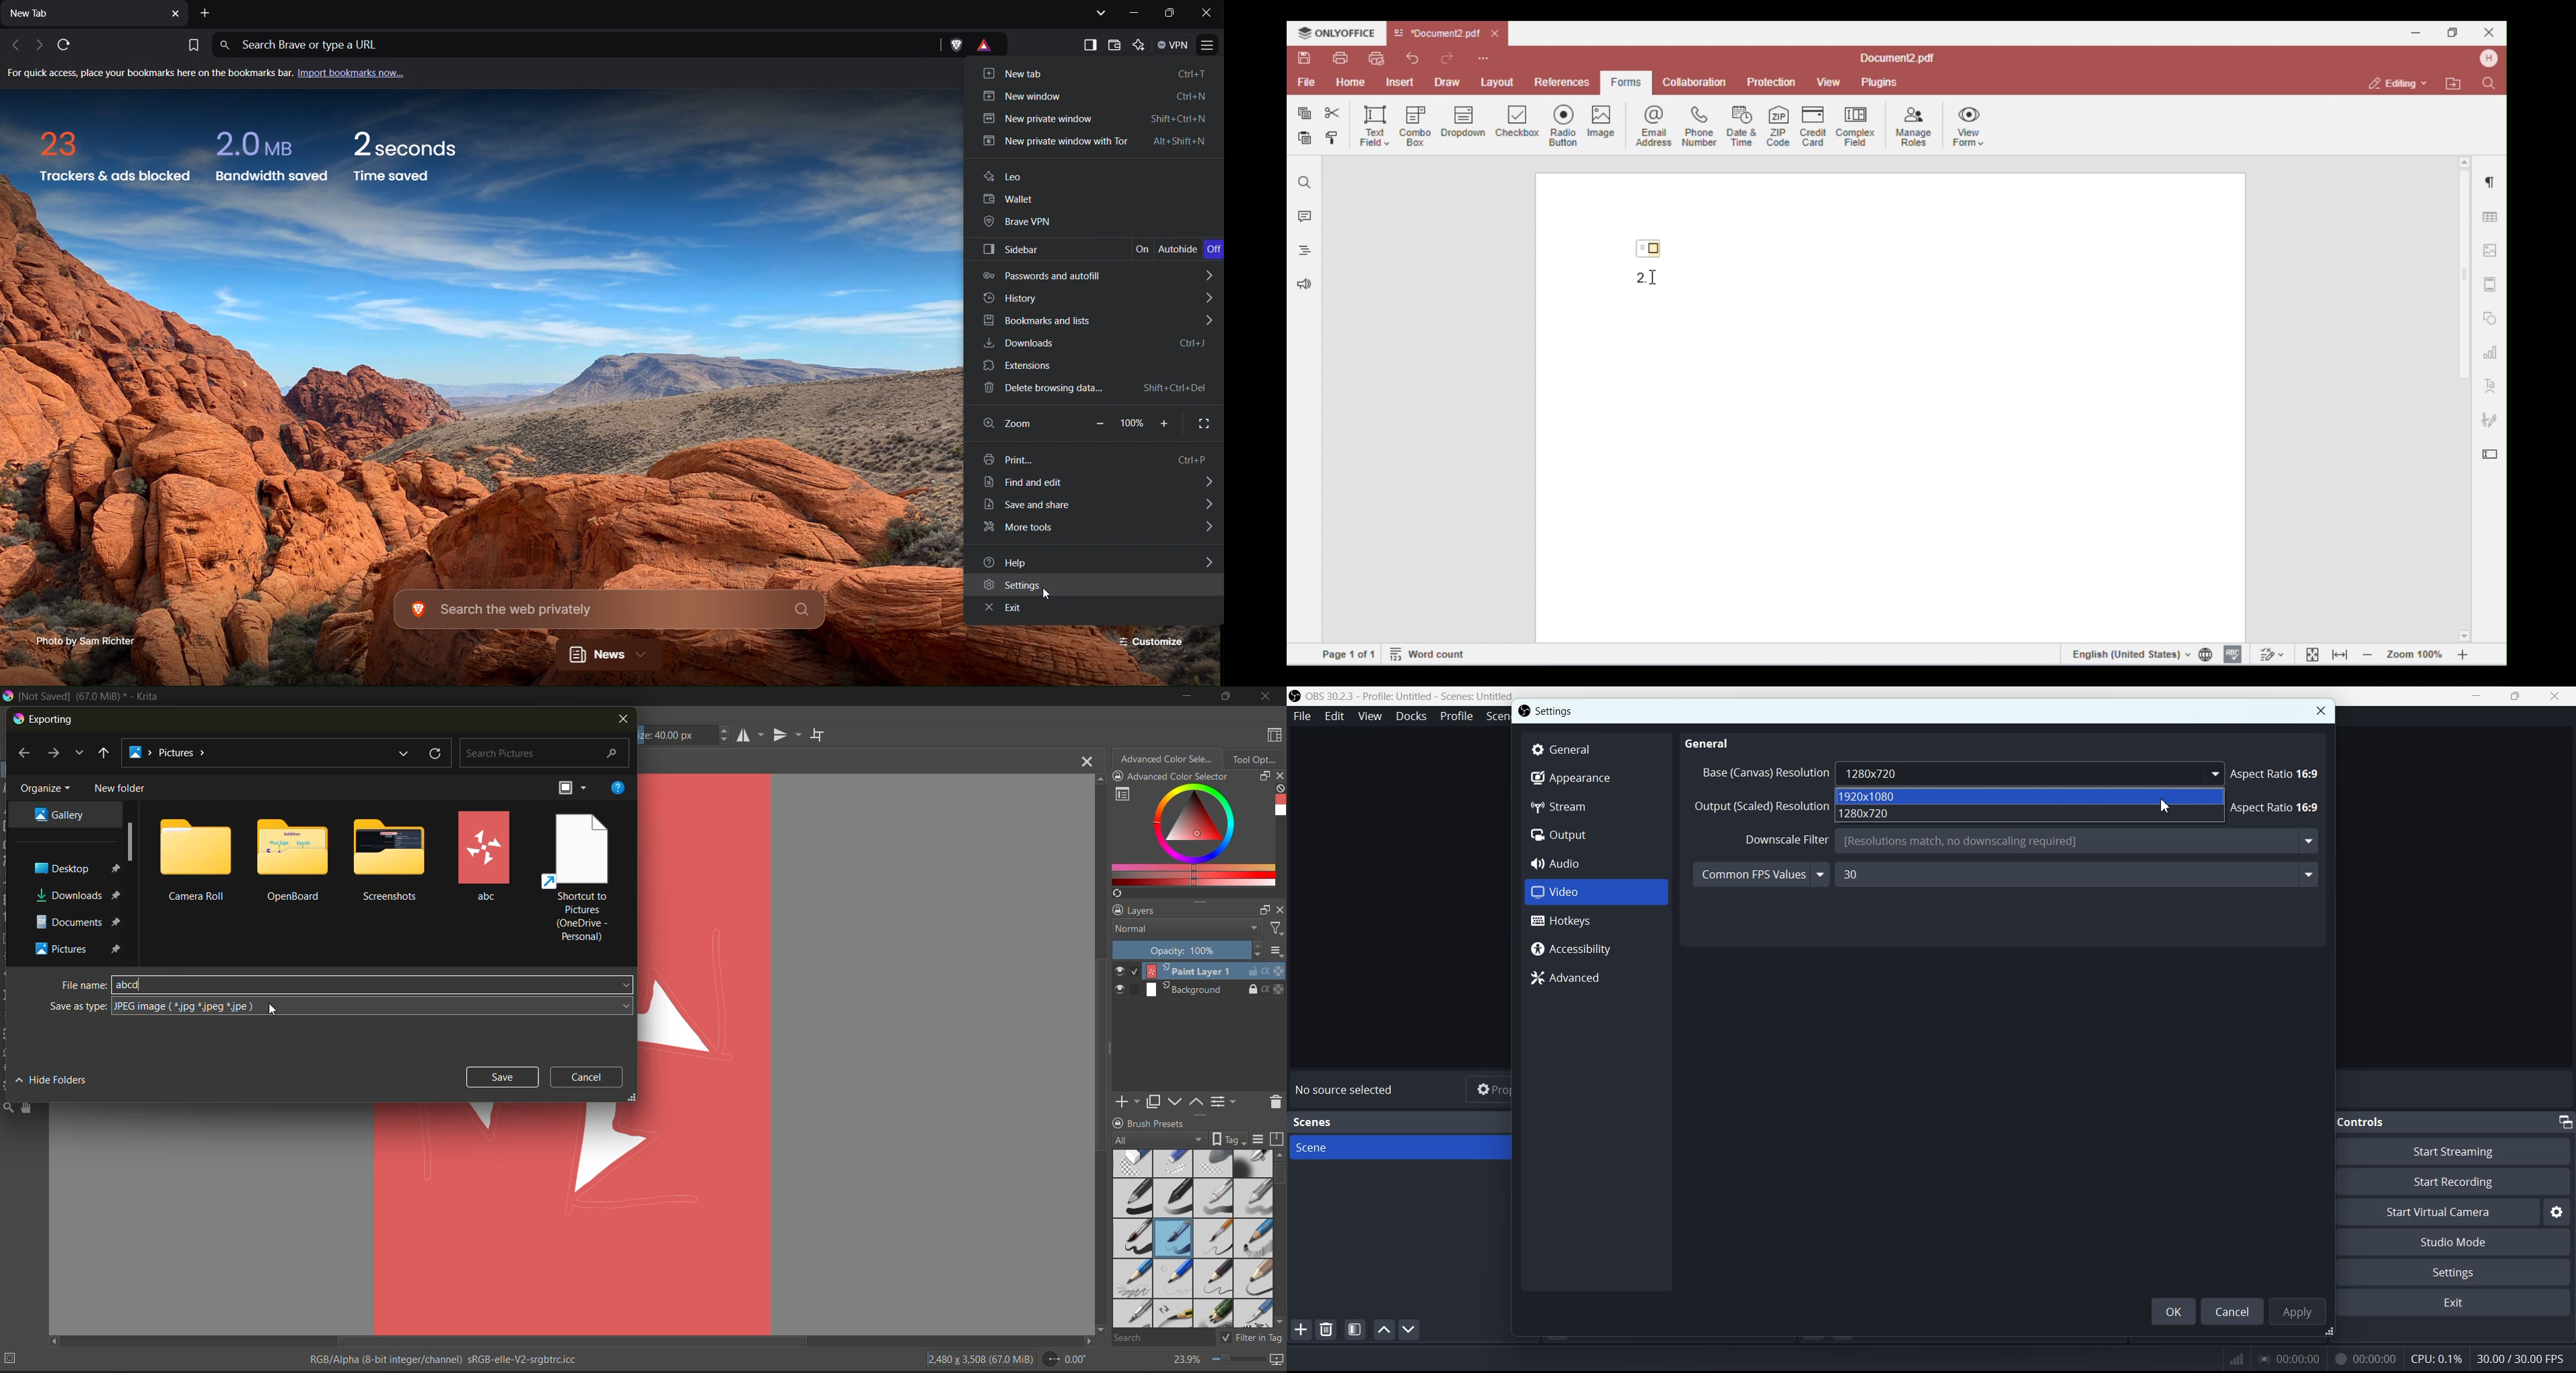 The image size is (2576, 1400). Describe the element at coordinates (1408, 1330) in the screenshot. I see `Move scene down` at that location.